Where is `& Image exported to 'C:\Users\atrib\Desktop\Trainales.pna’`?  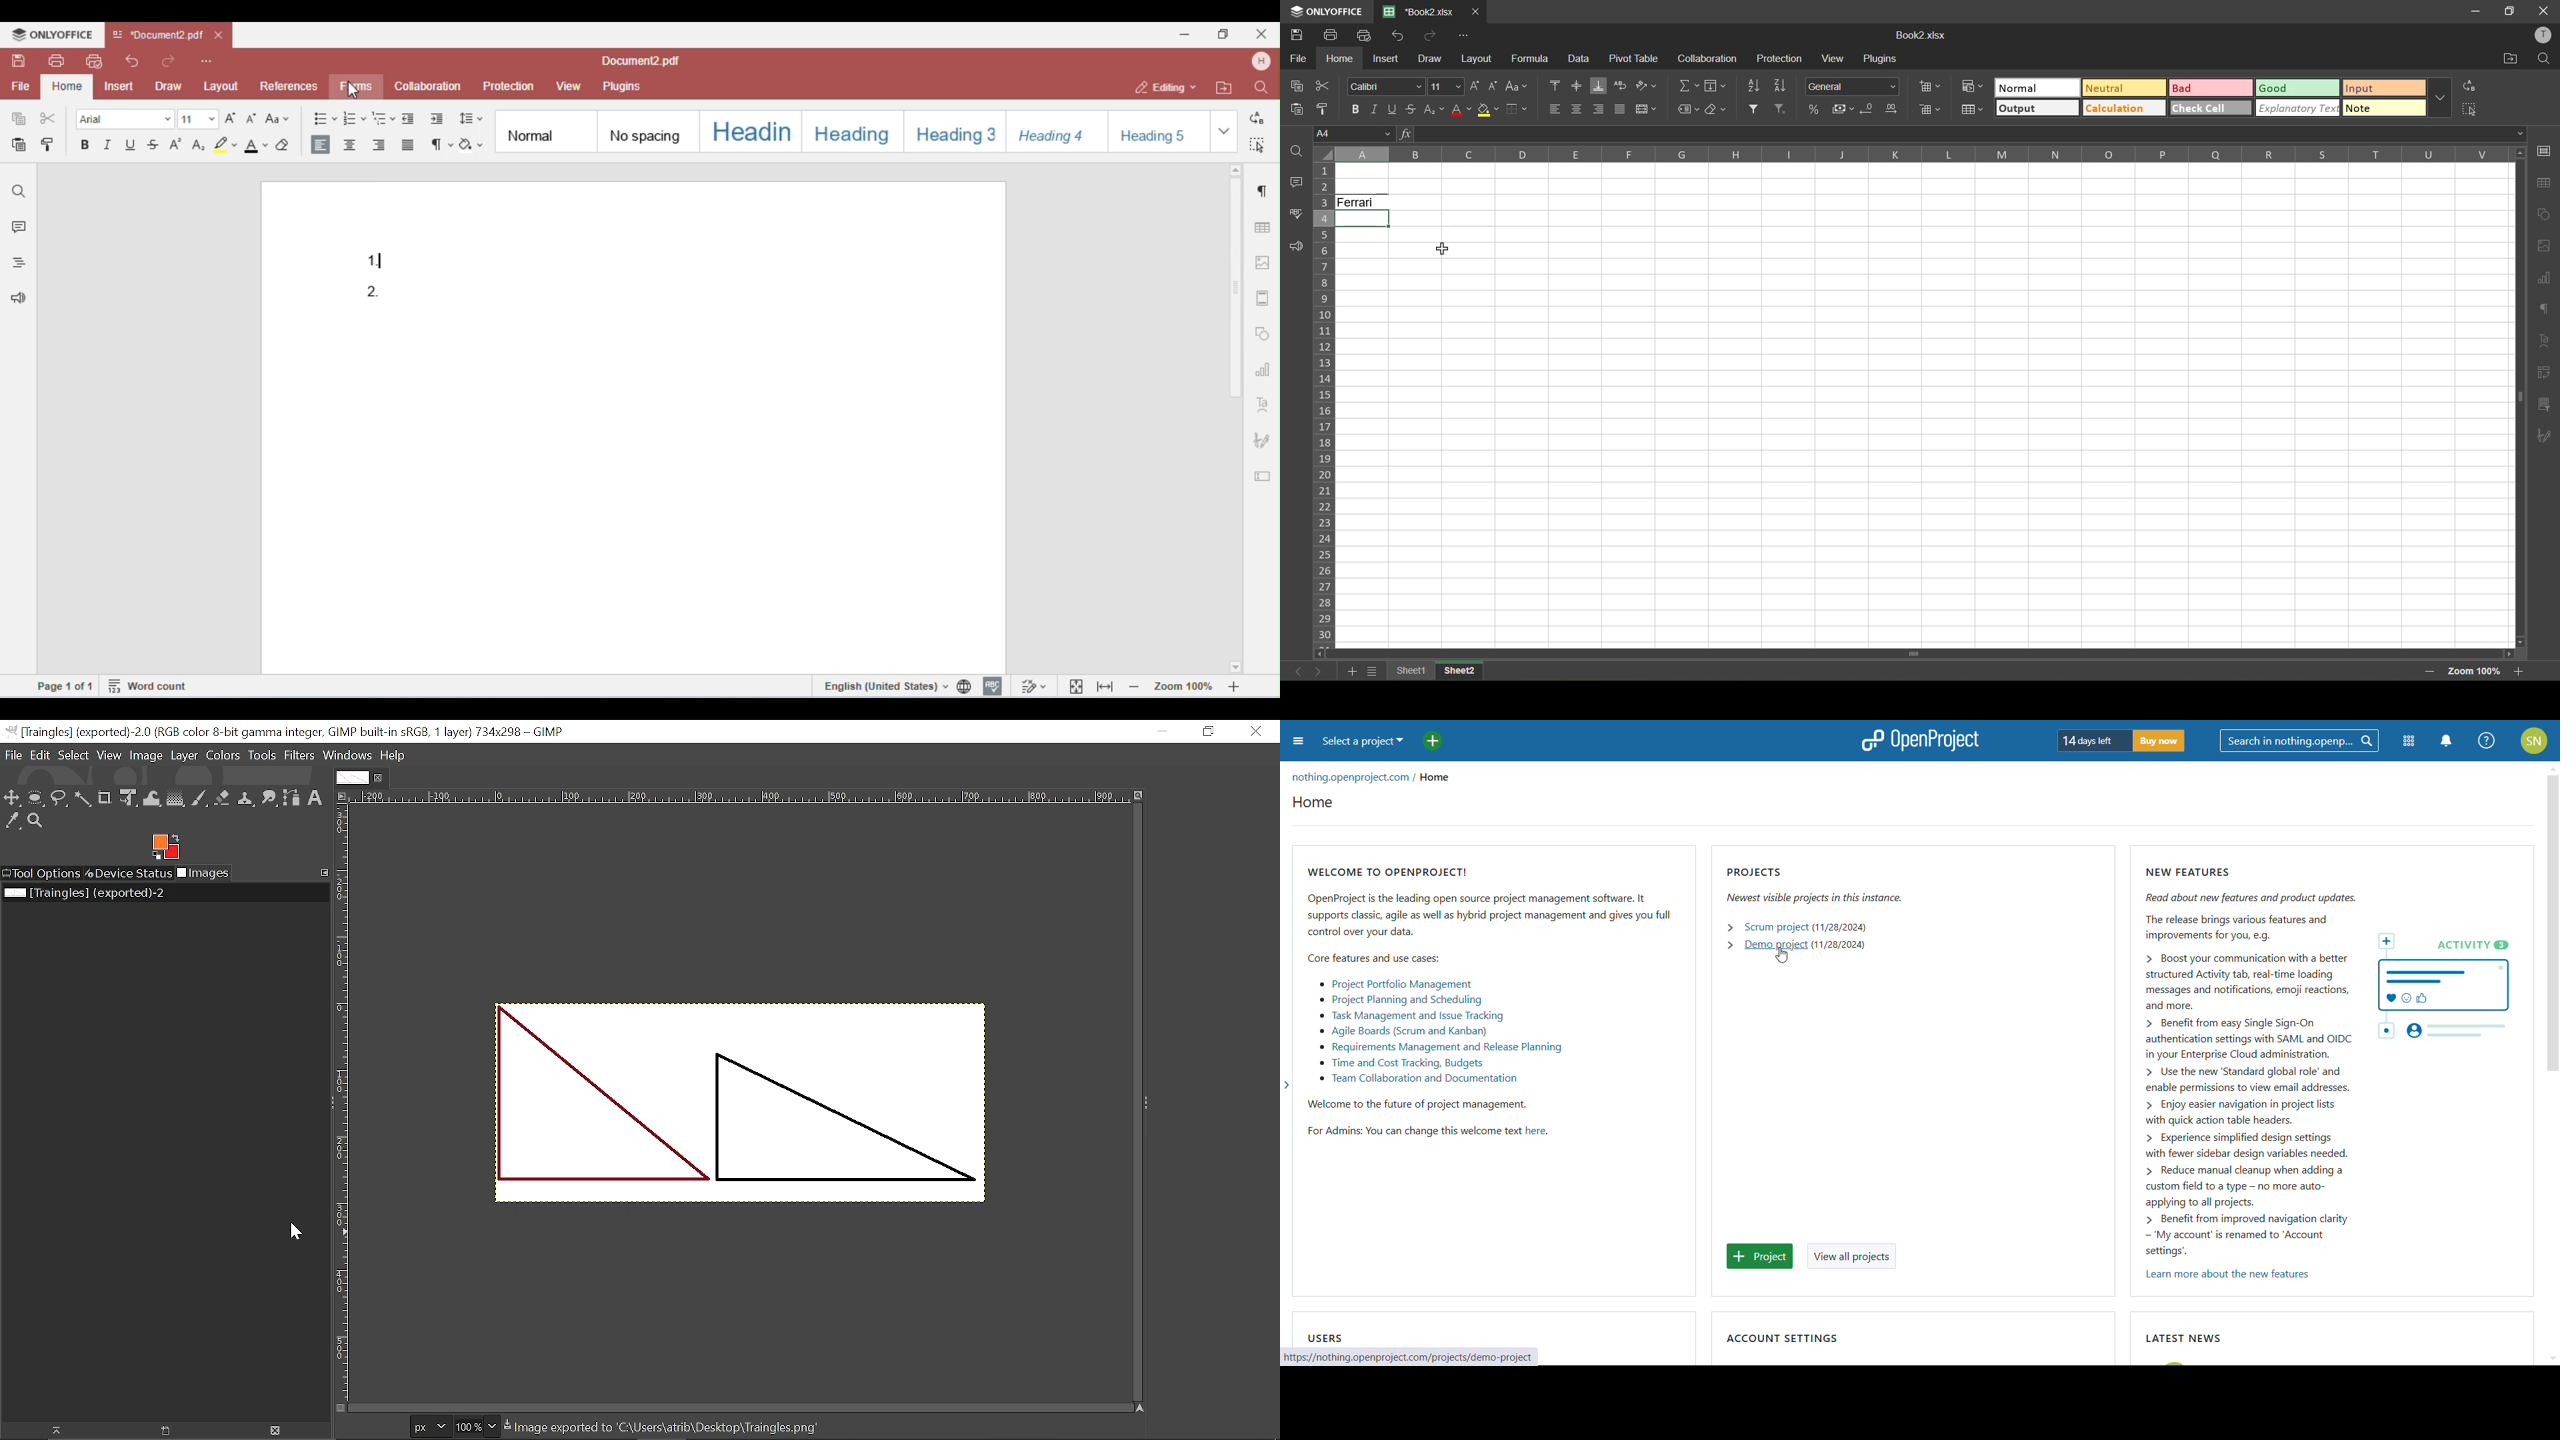
& Image exported to 'C:\Users\atrib\Desktop\Trainales.pna’ is located at coordinates (674, 1427).